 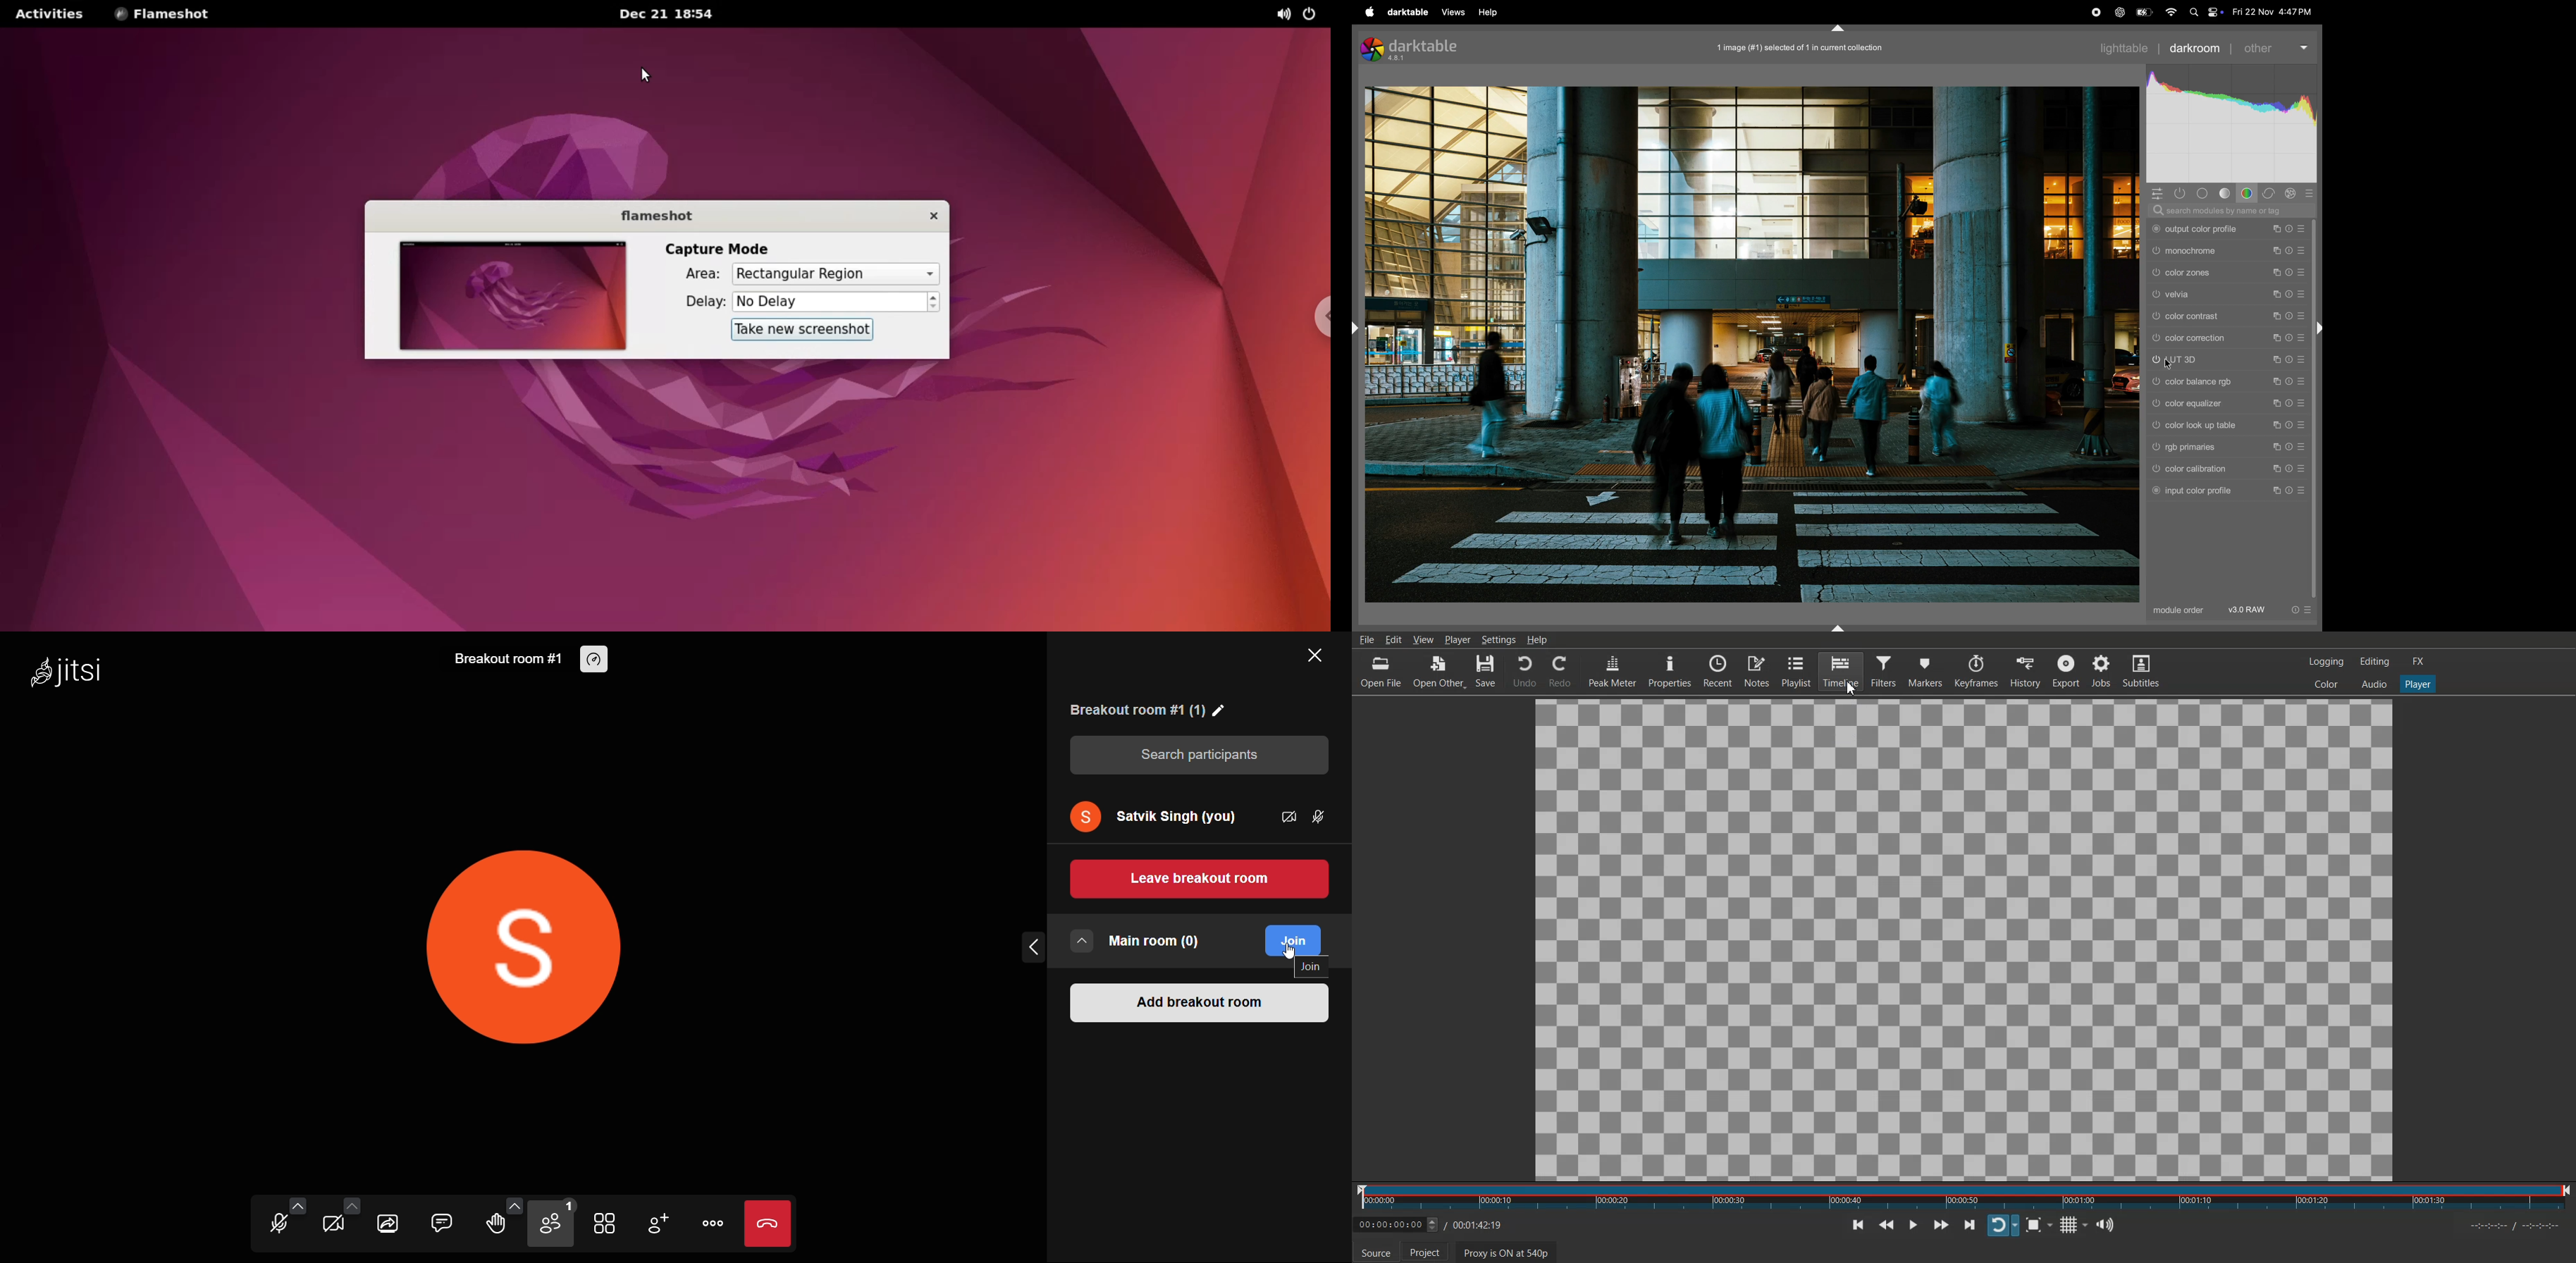 I want to click on Player, so click(x=2419, y=684).